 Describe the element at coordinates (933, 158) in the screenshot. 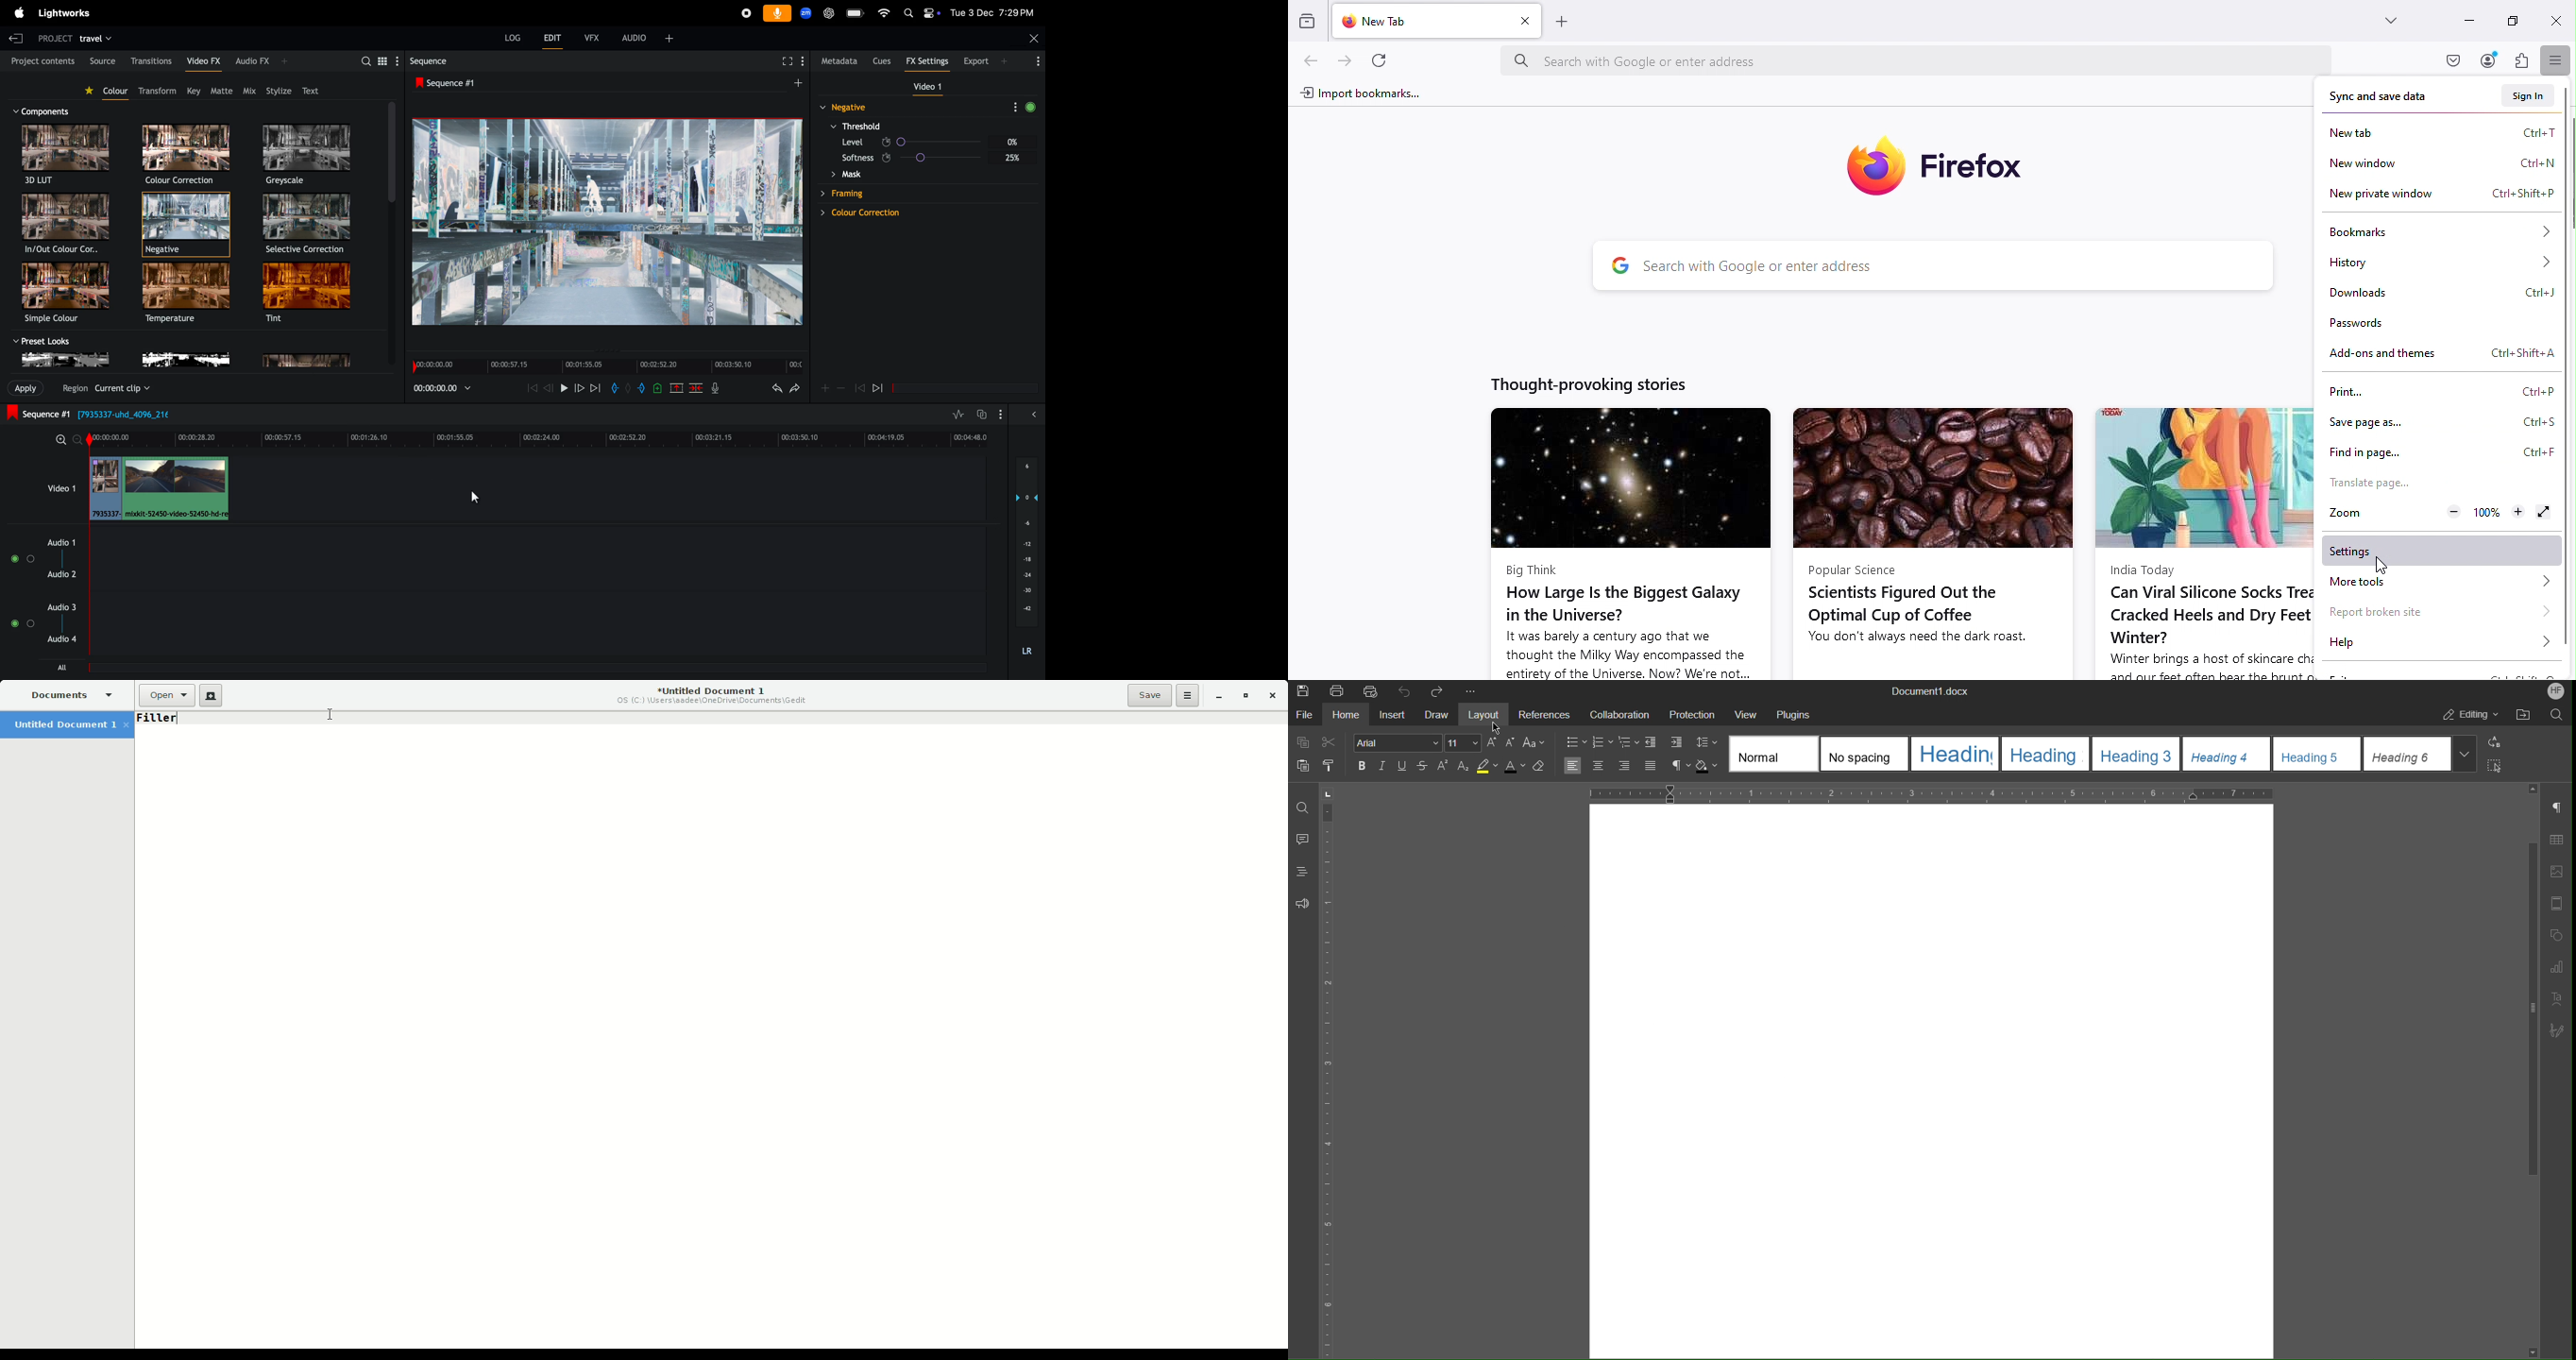

I see `` at that location.